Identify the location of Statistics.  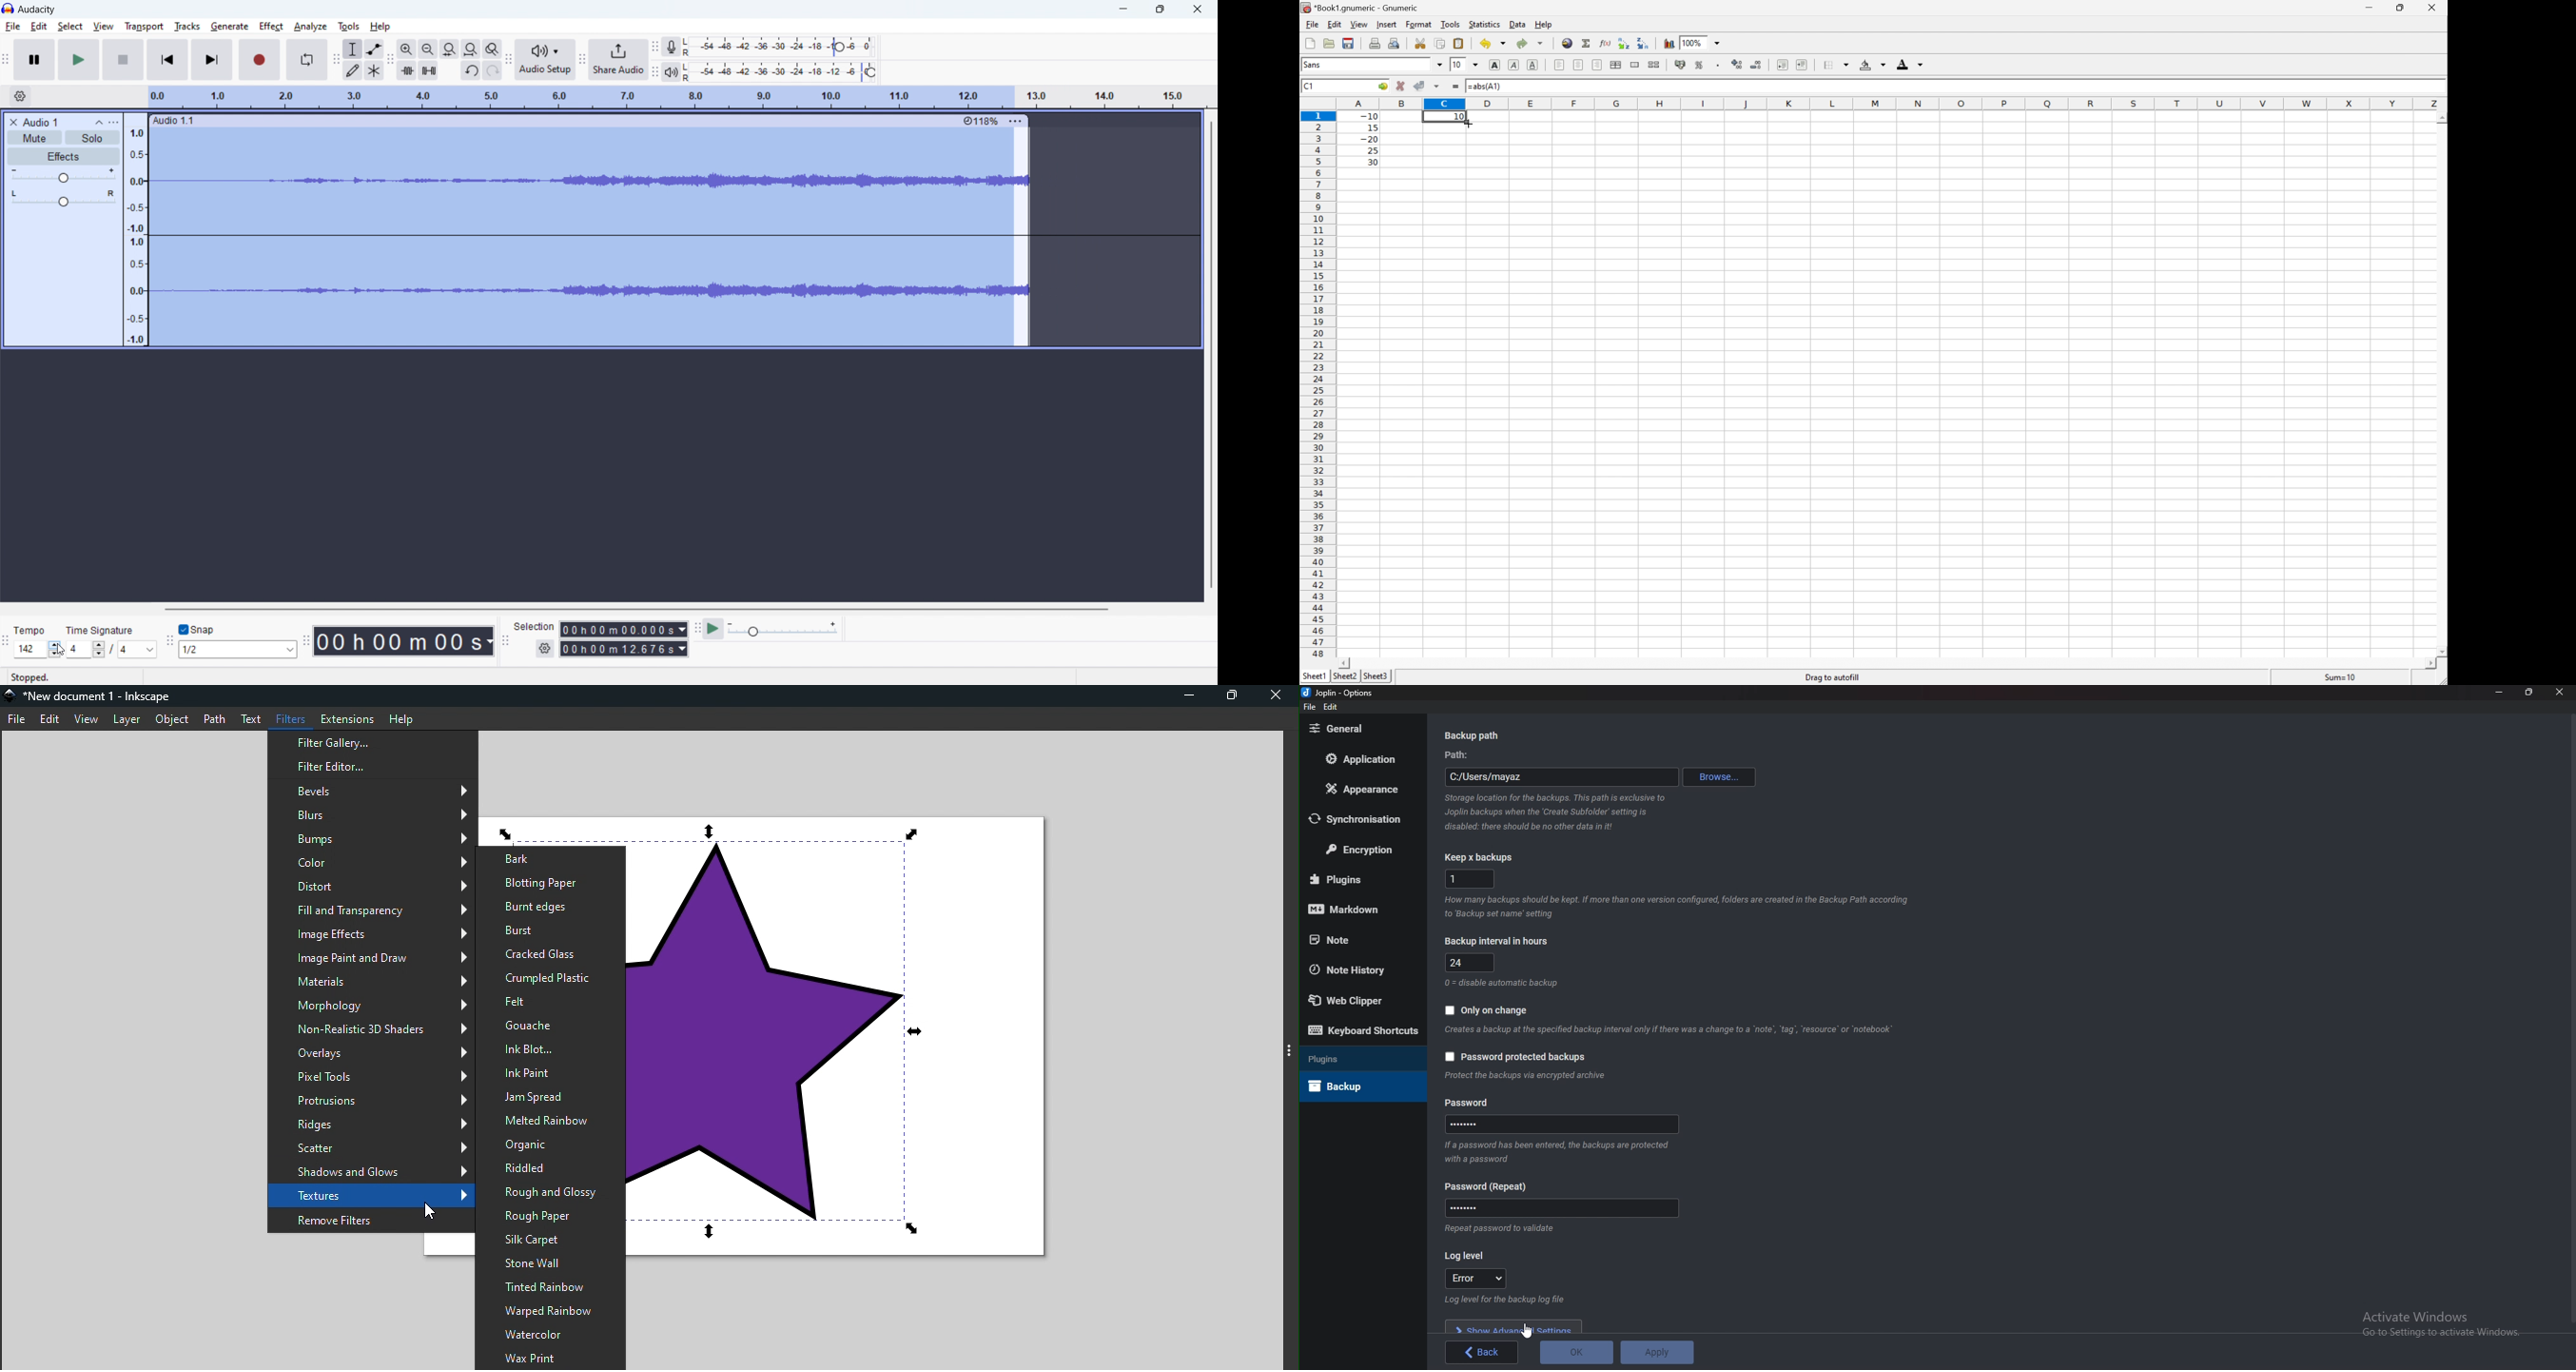
(1483, 24).